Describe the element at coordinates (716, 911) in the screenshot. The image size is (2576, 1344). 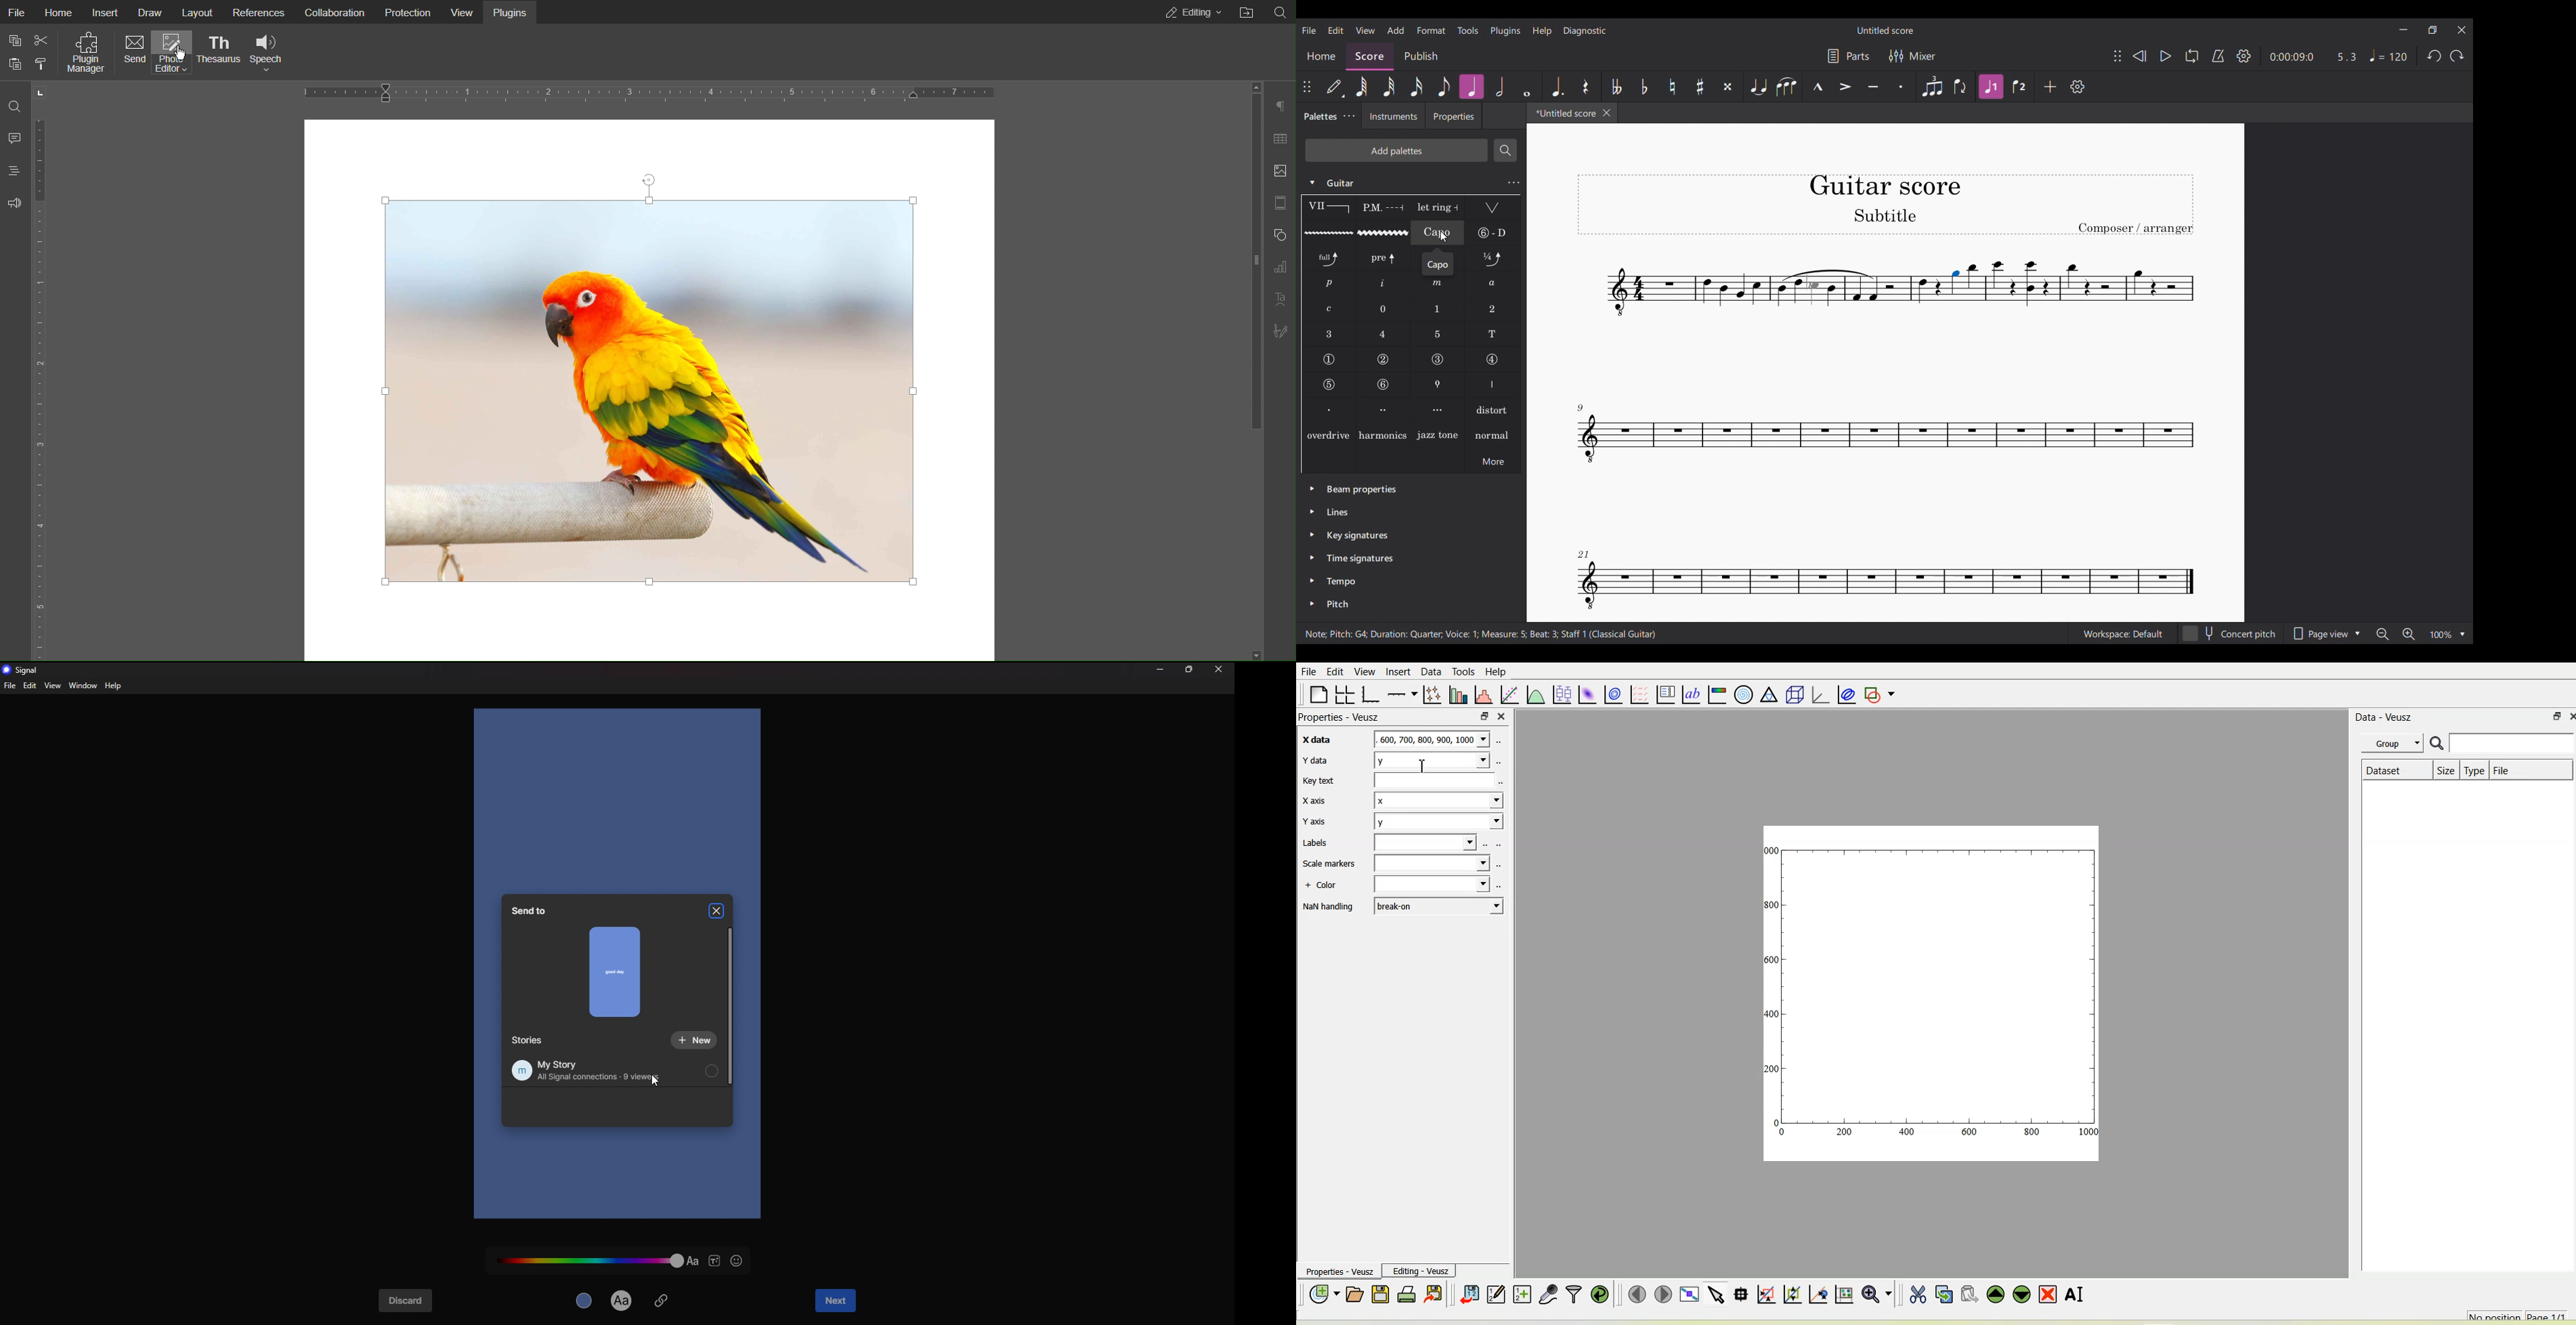
I see `close` at that location.